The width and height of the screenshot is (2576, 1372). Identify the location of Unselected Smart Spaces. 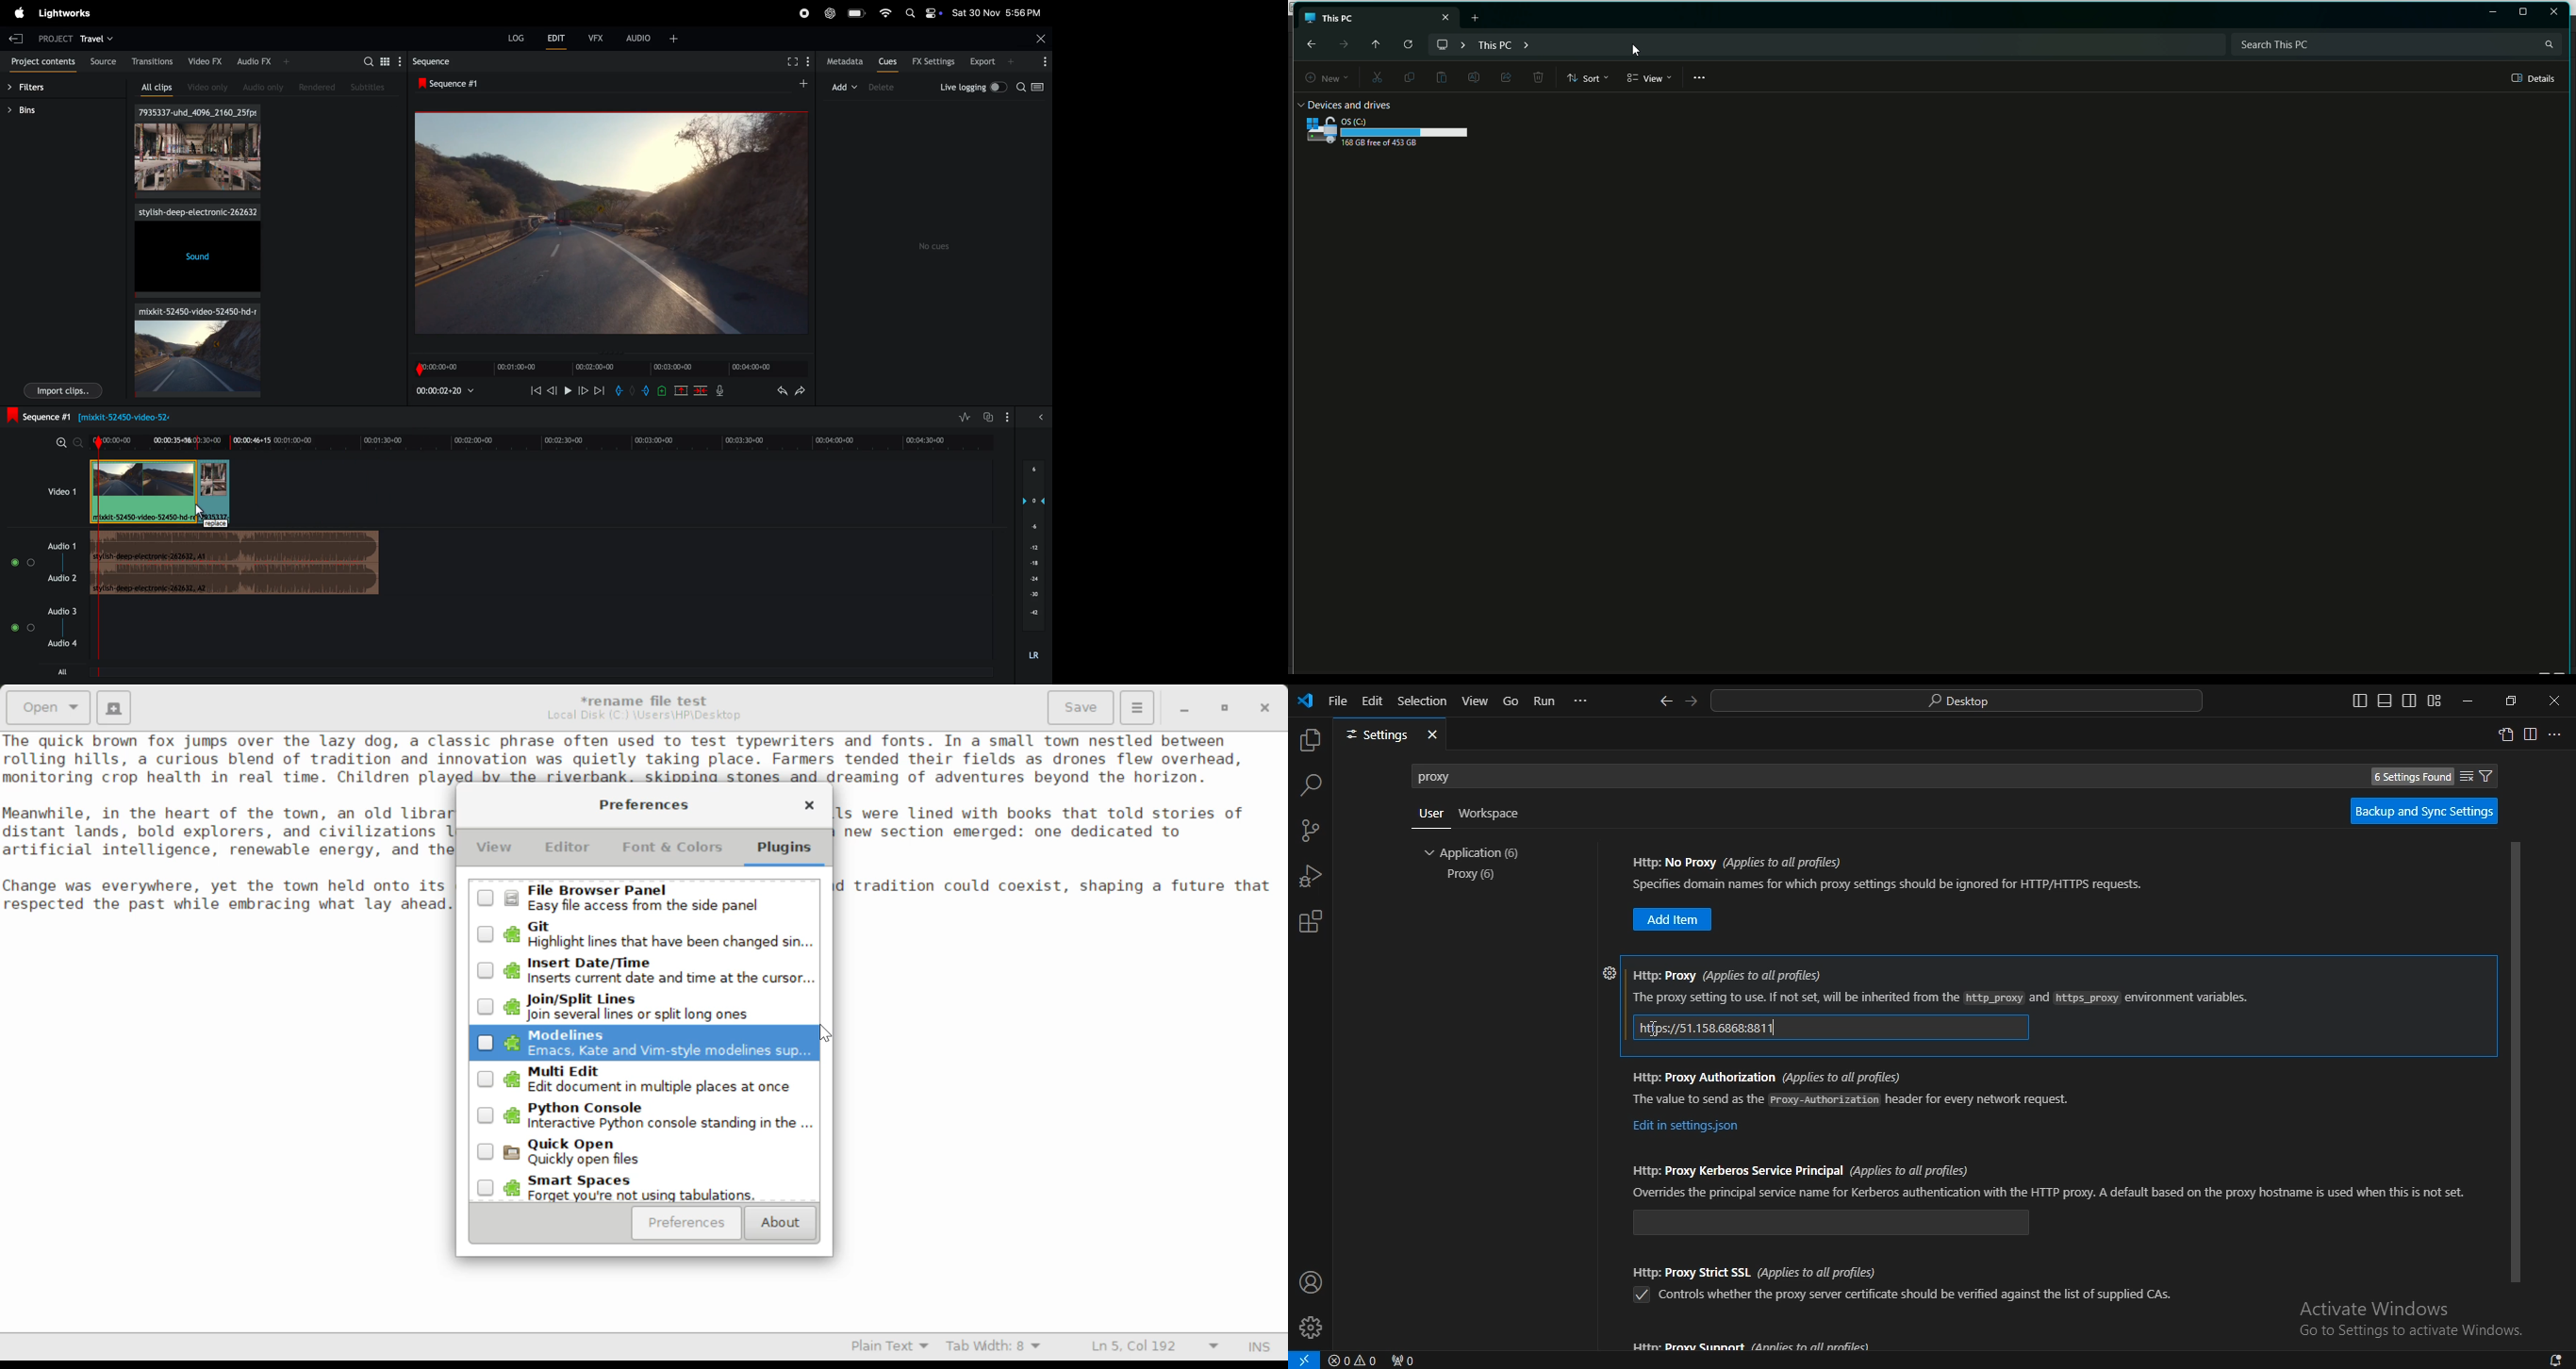
(643, 1189).